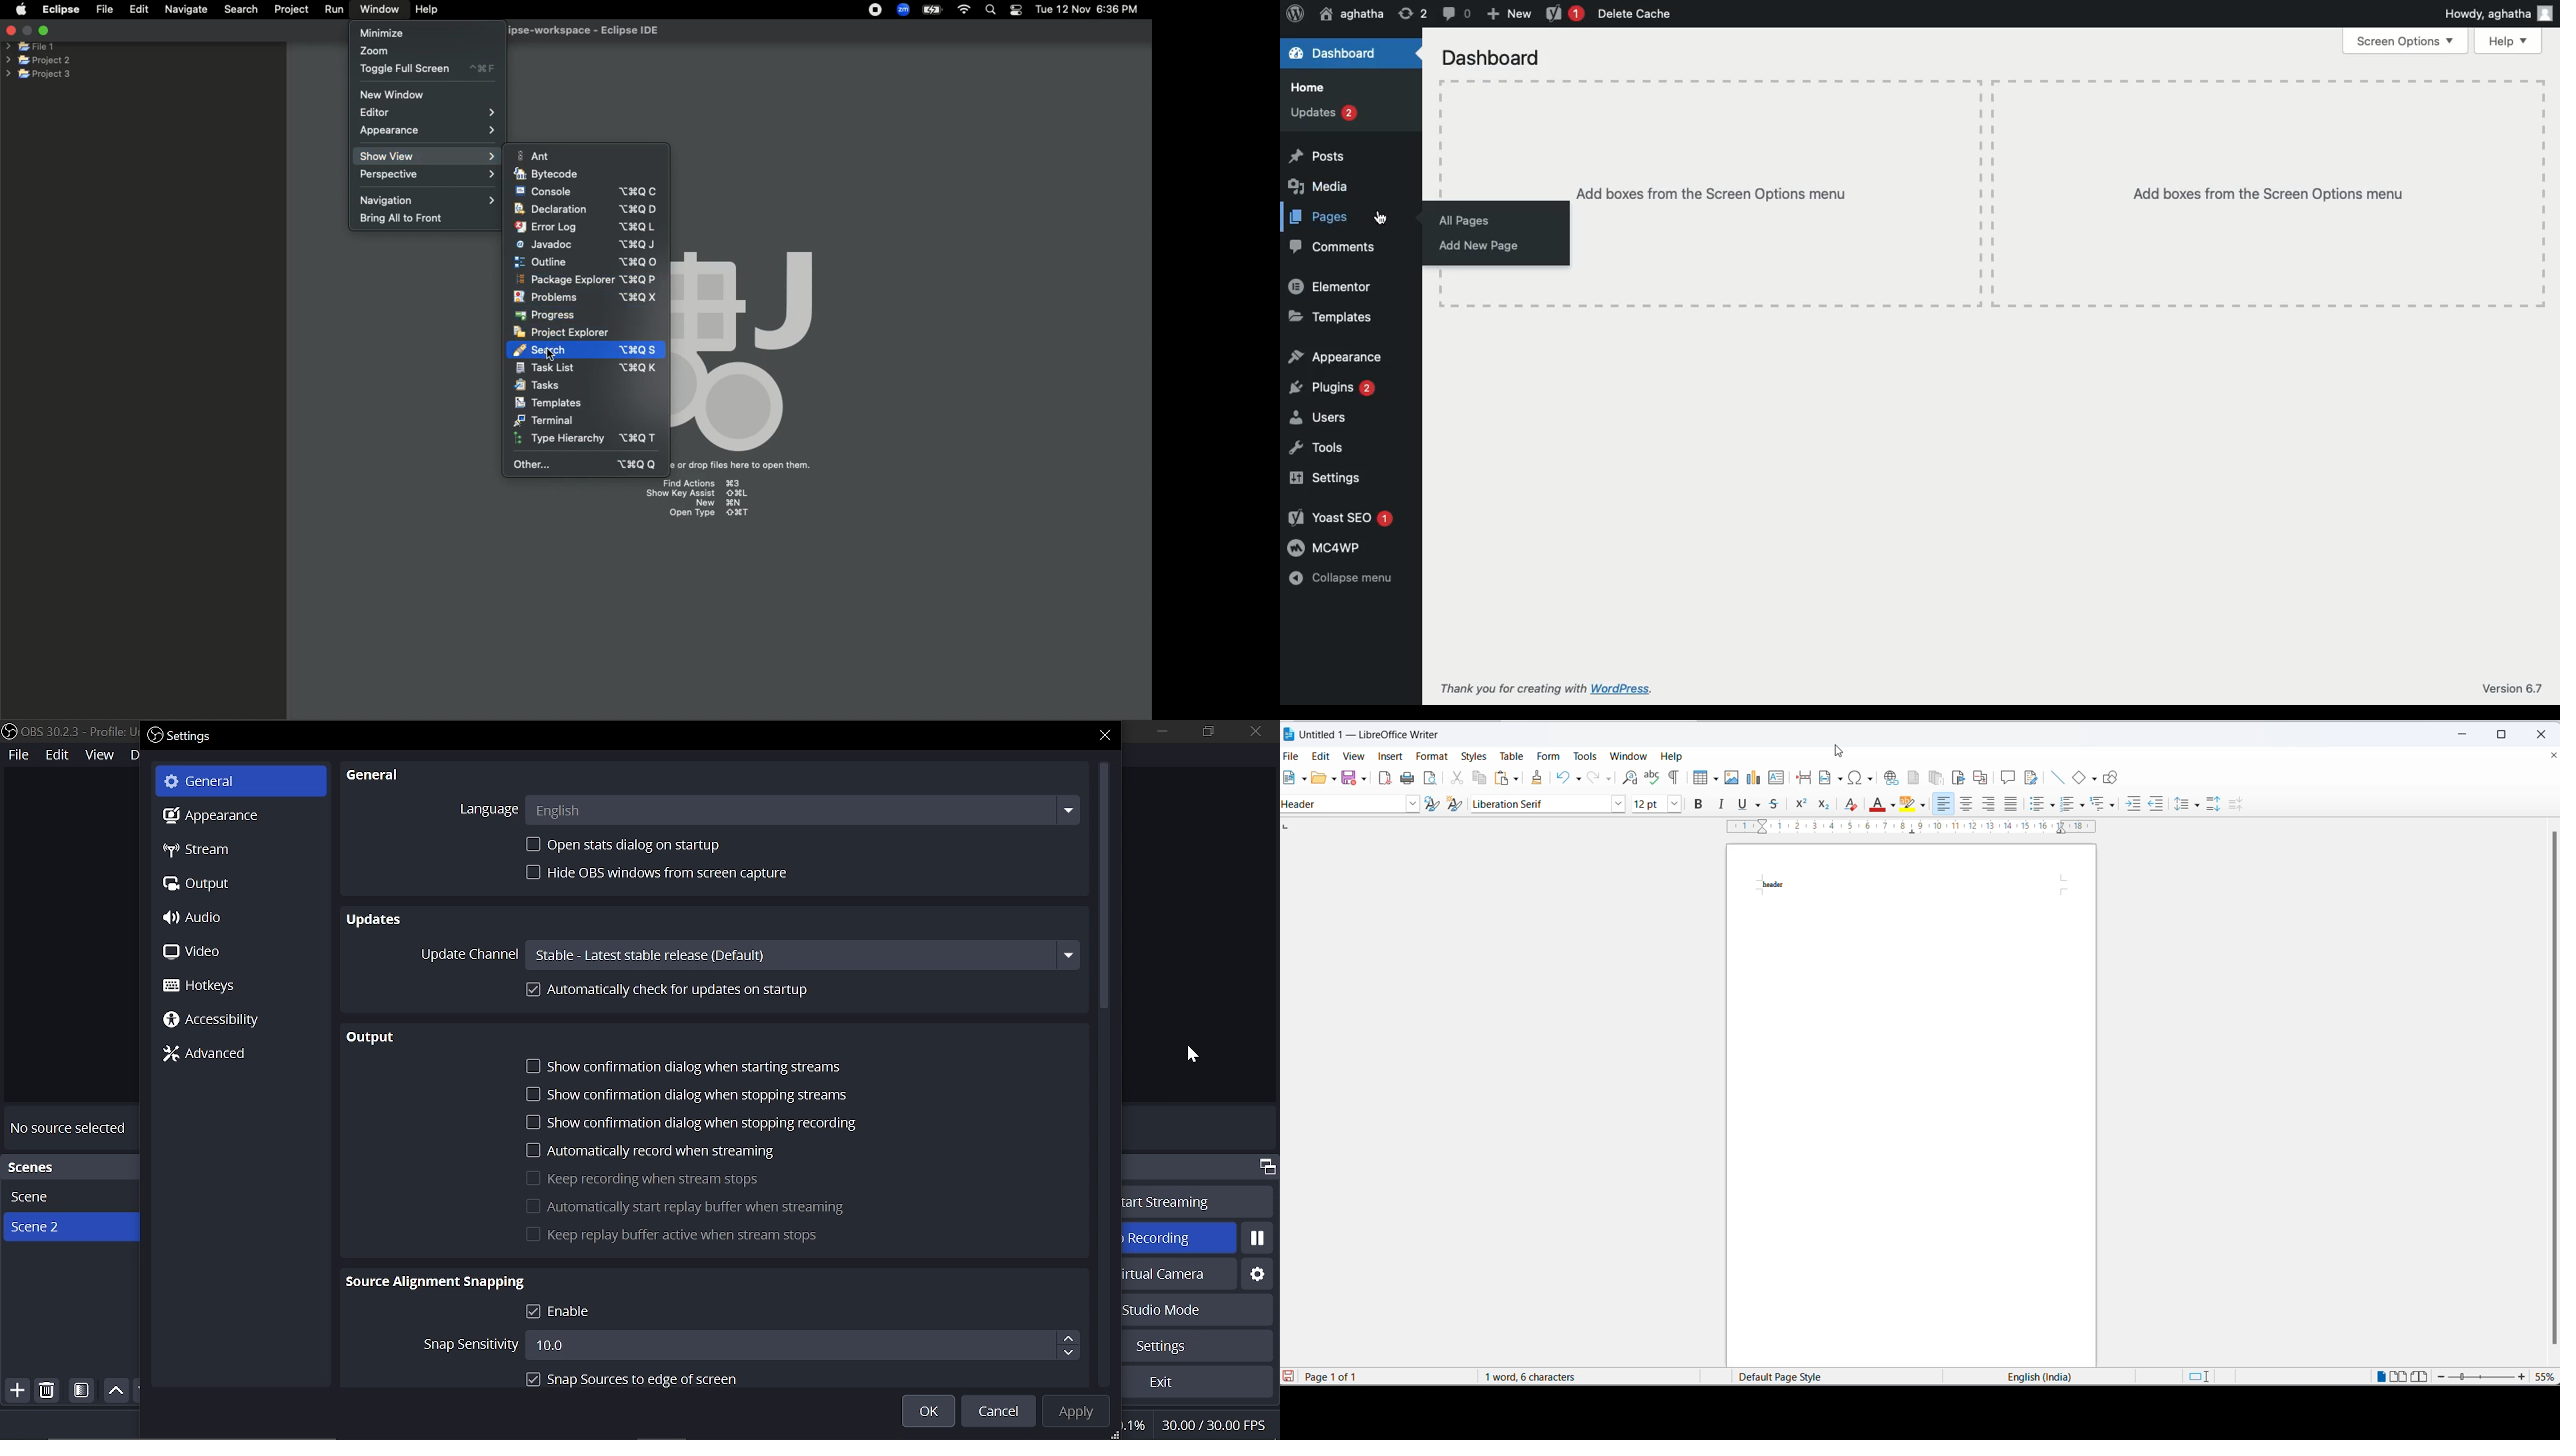 This screenshot has height=1456, width=2576. Describe the element at coordinates (1341, 448) in the screenshot. I see `Tools` at that location.